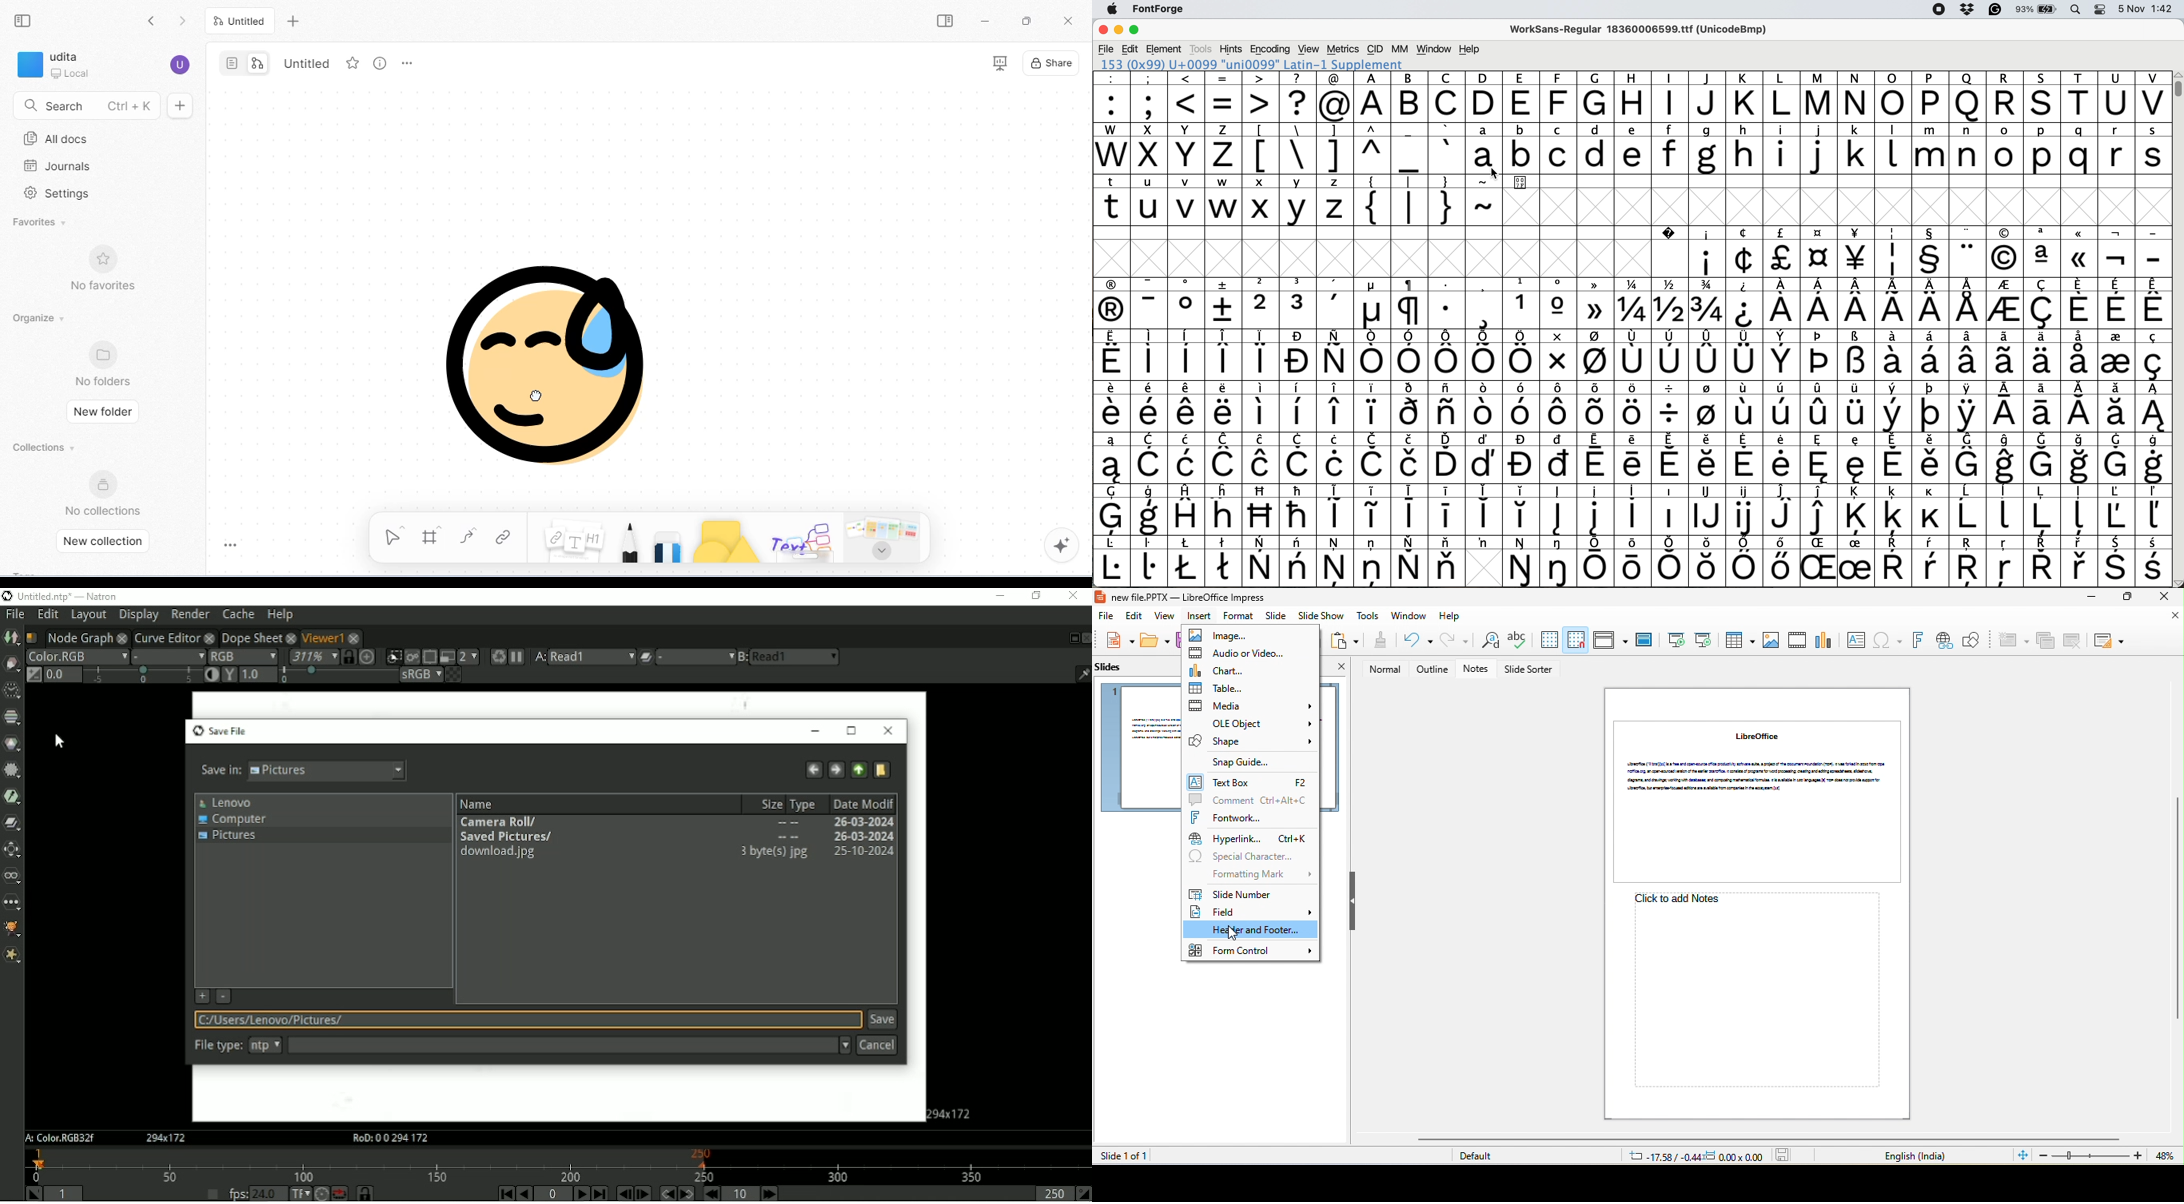 Image resolution: width=2184 pixels, height=1204 pixels. I want to click on symbol, so click(1559, 303).